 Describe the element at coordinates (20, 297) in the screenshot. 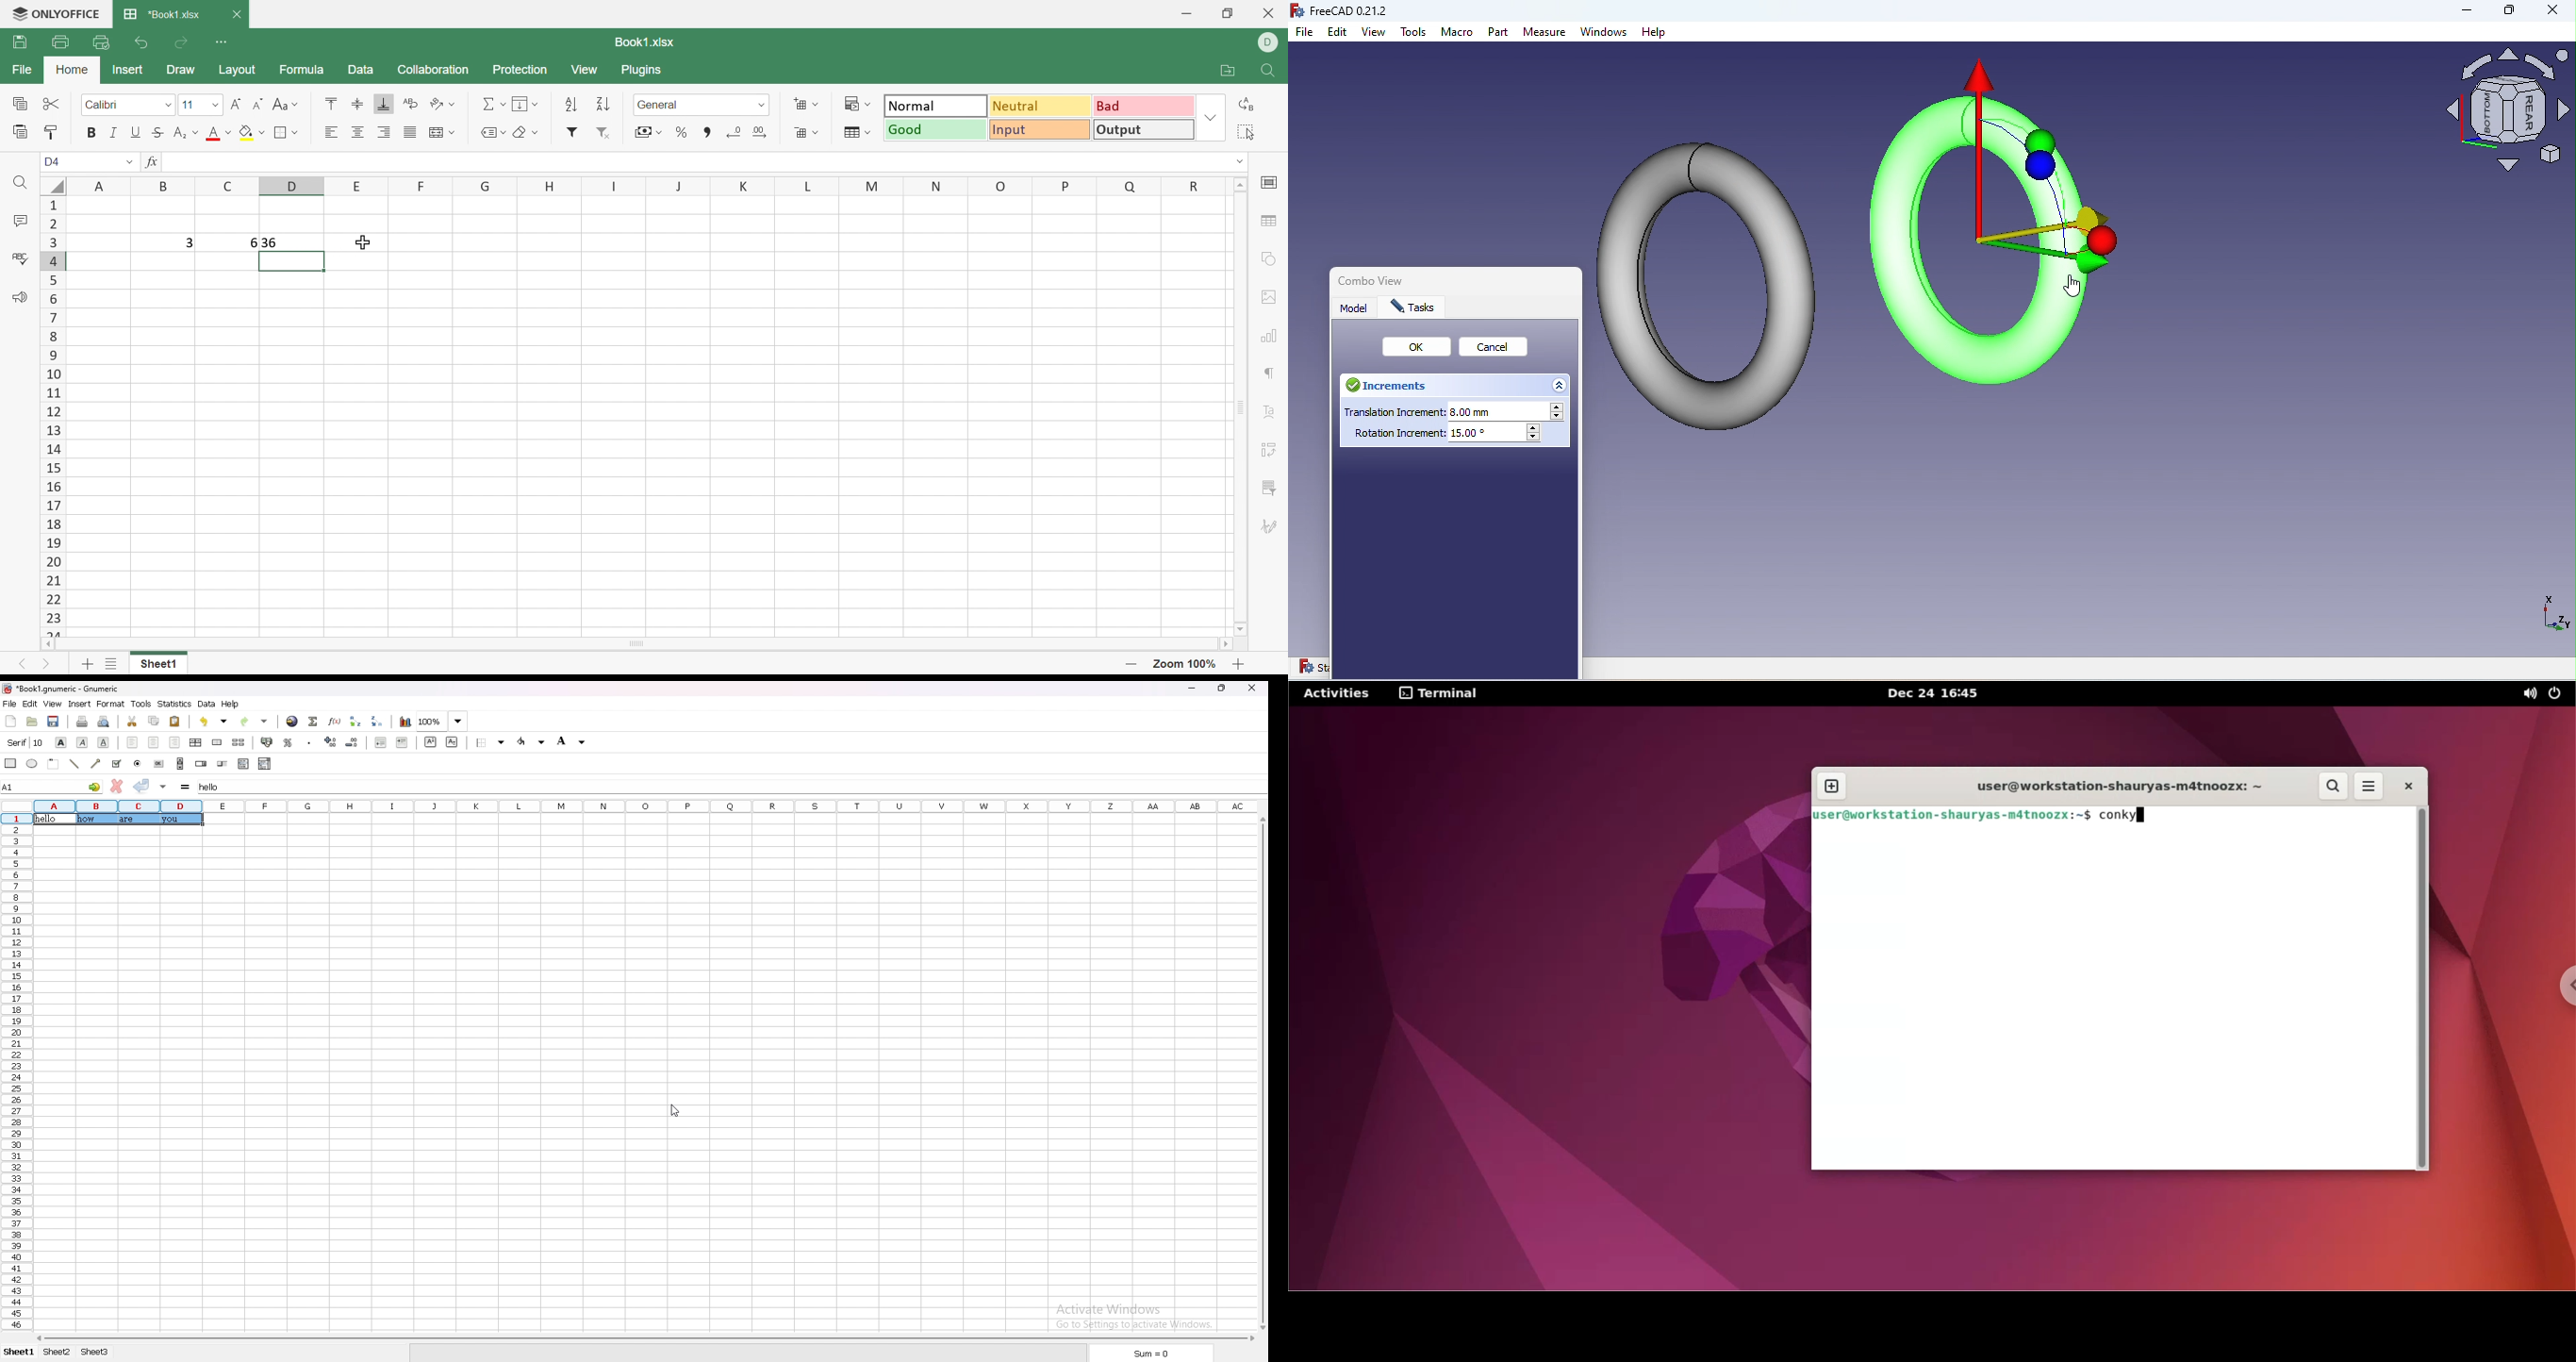

I see `Feedback & Support` at that location.